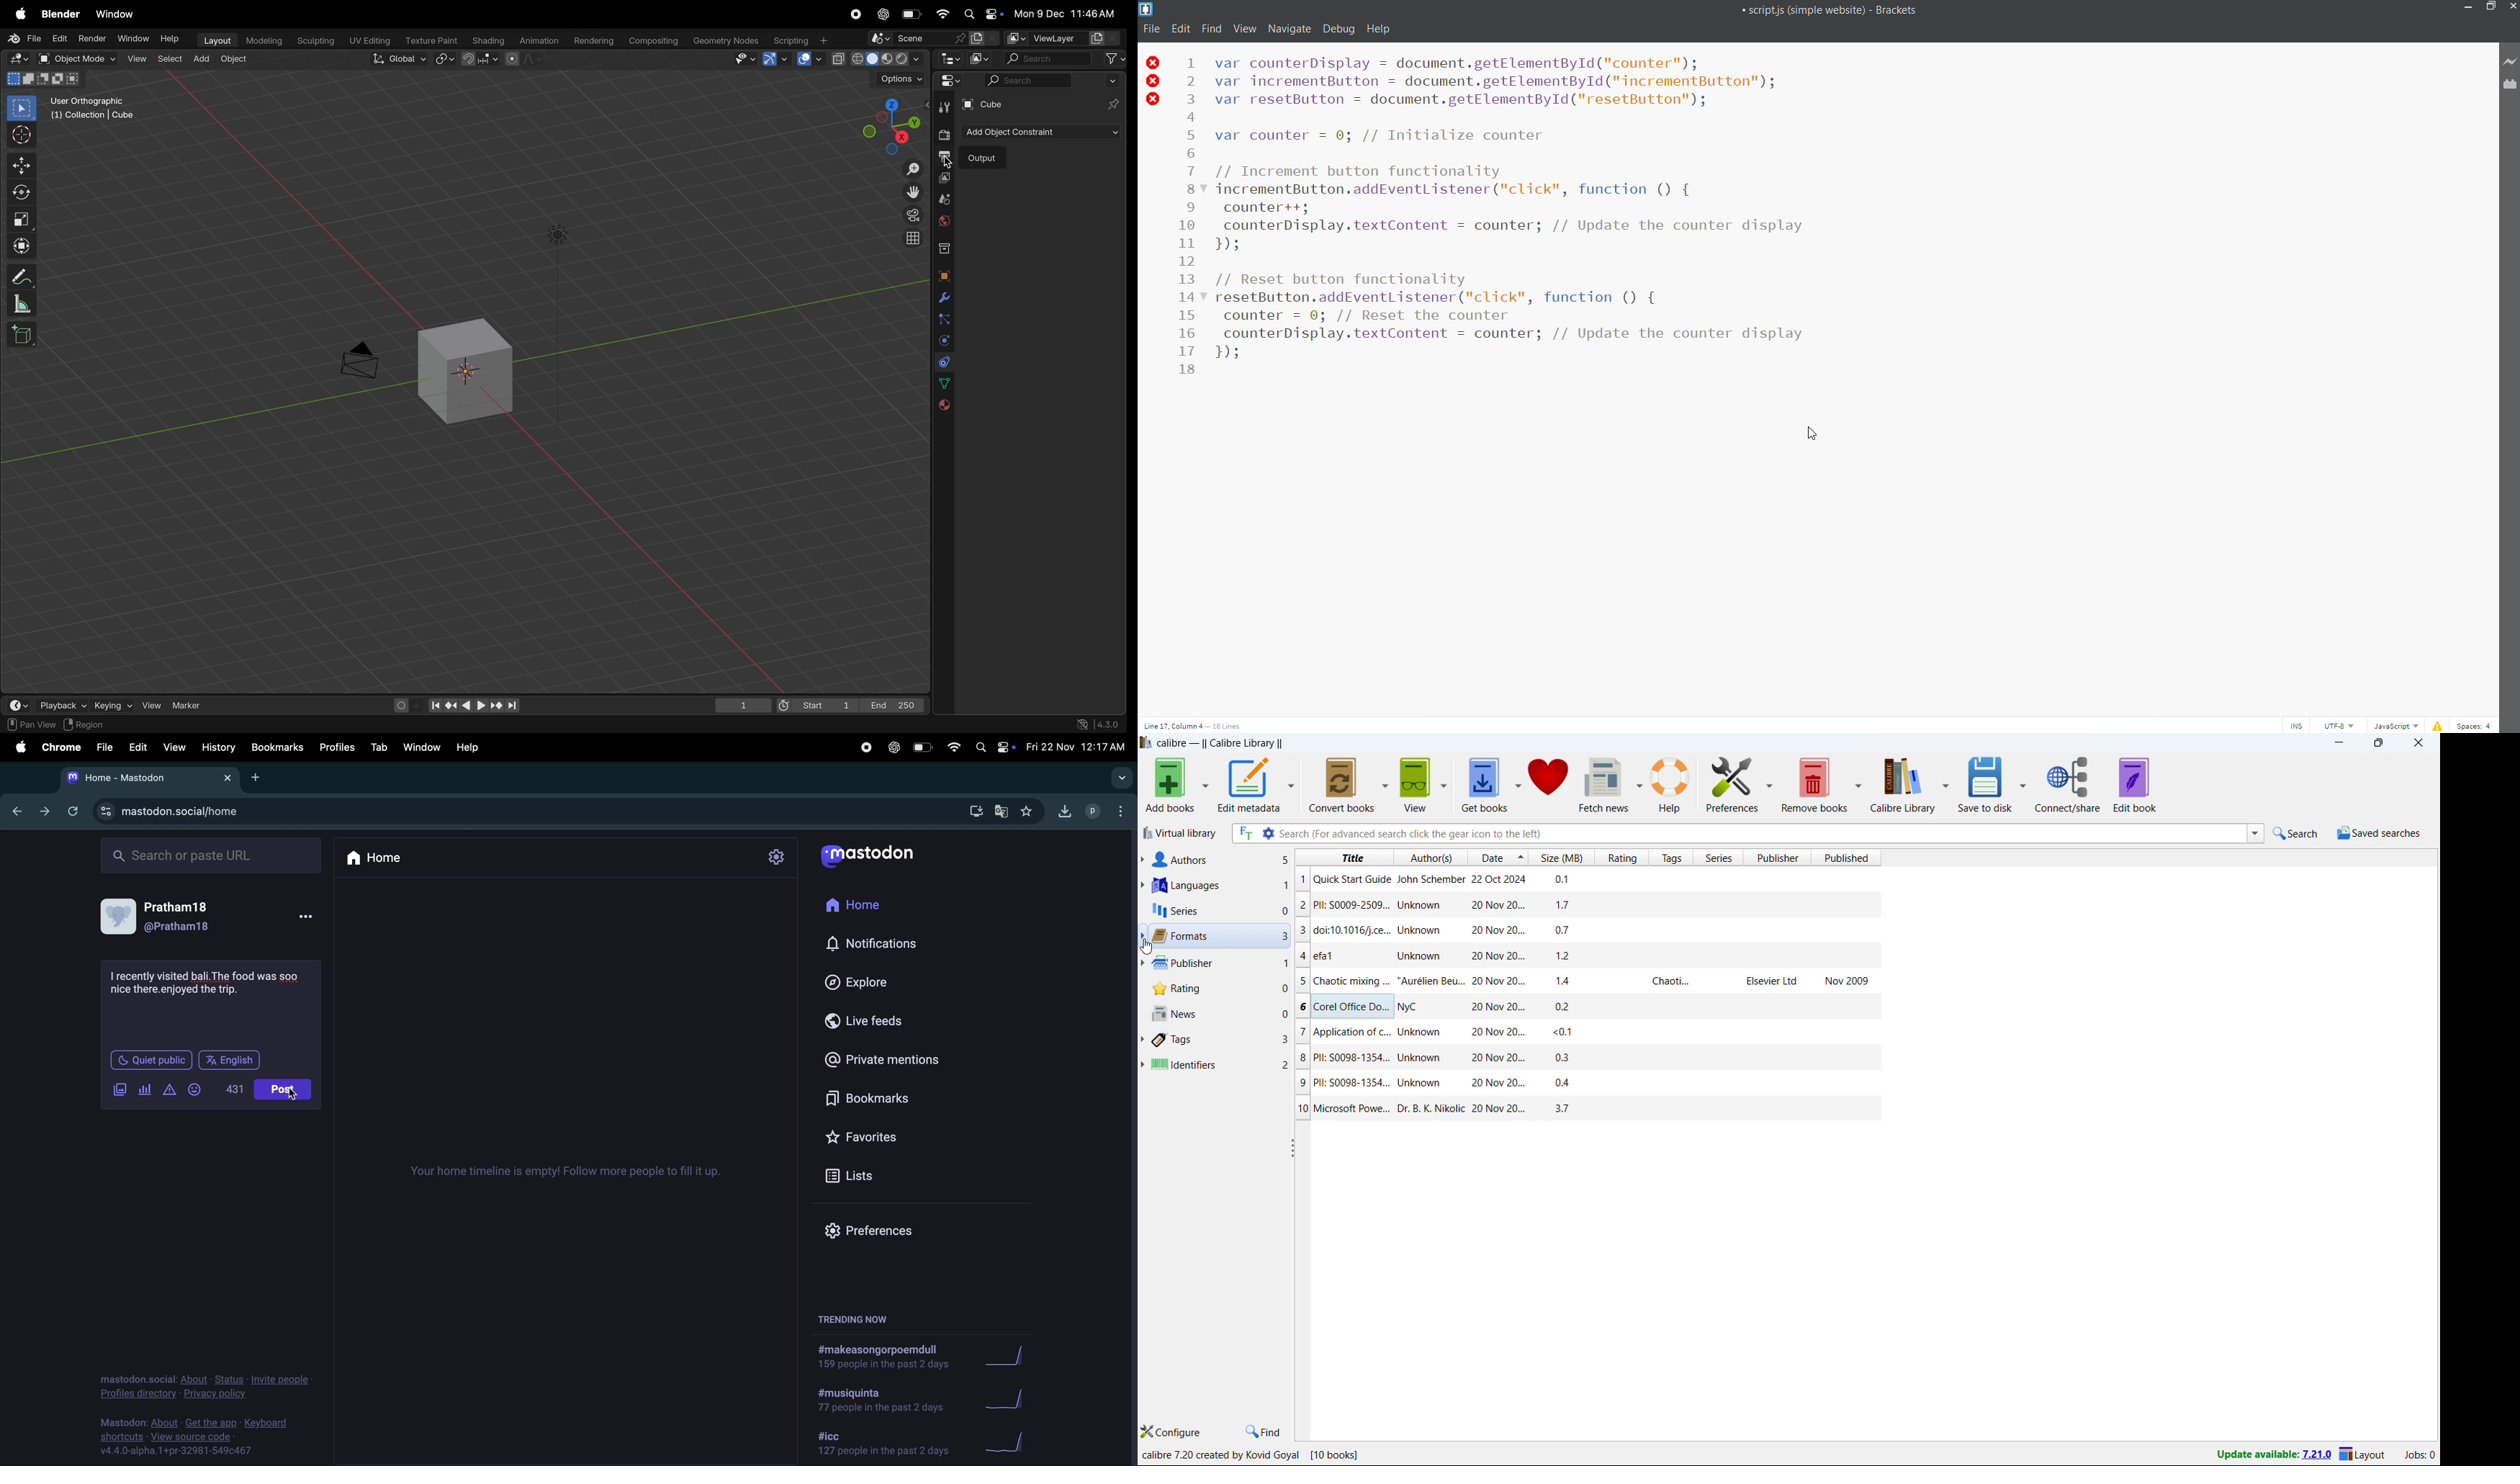 The height and width of the screenshot is (1484, 2520). Describe the element at coordinates (1249, 785) in the screenshot. I see `edit metadata` at that location.